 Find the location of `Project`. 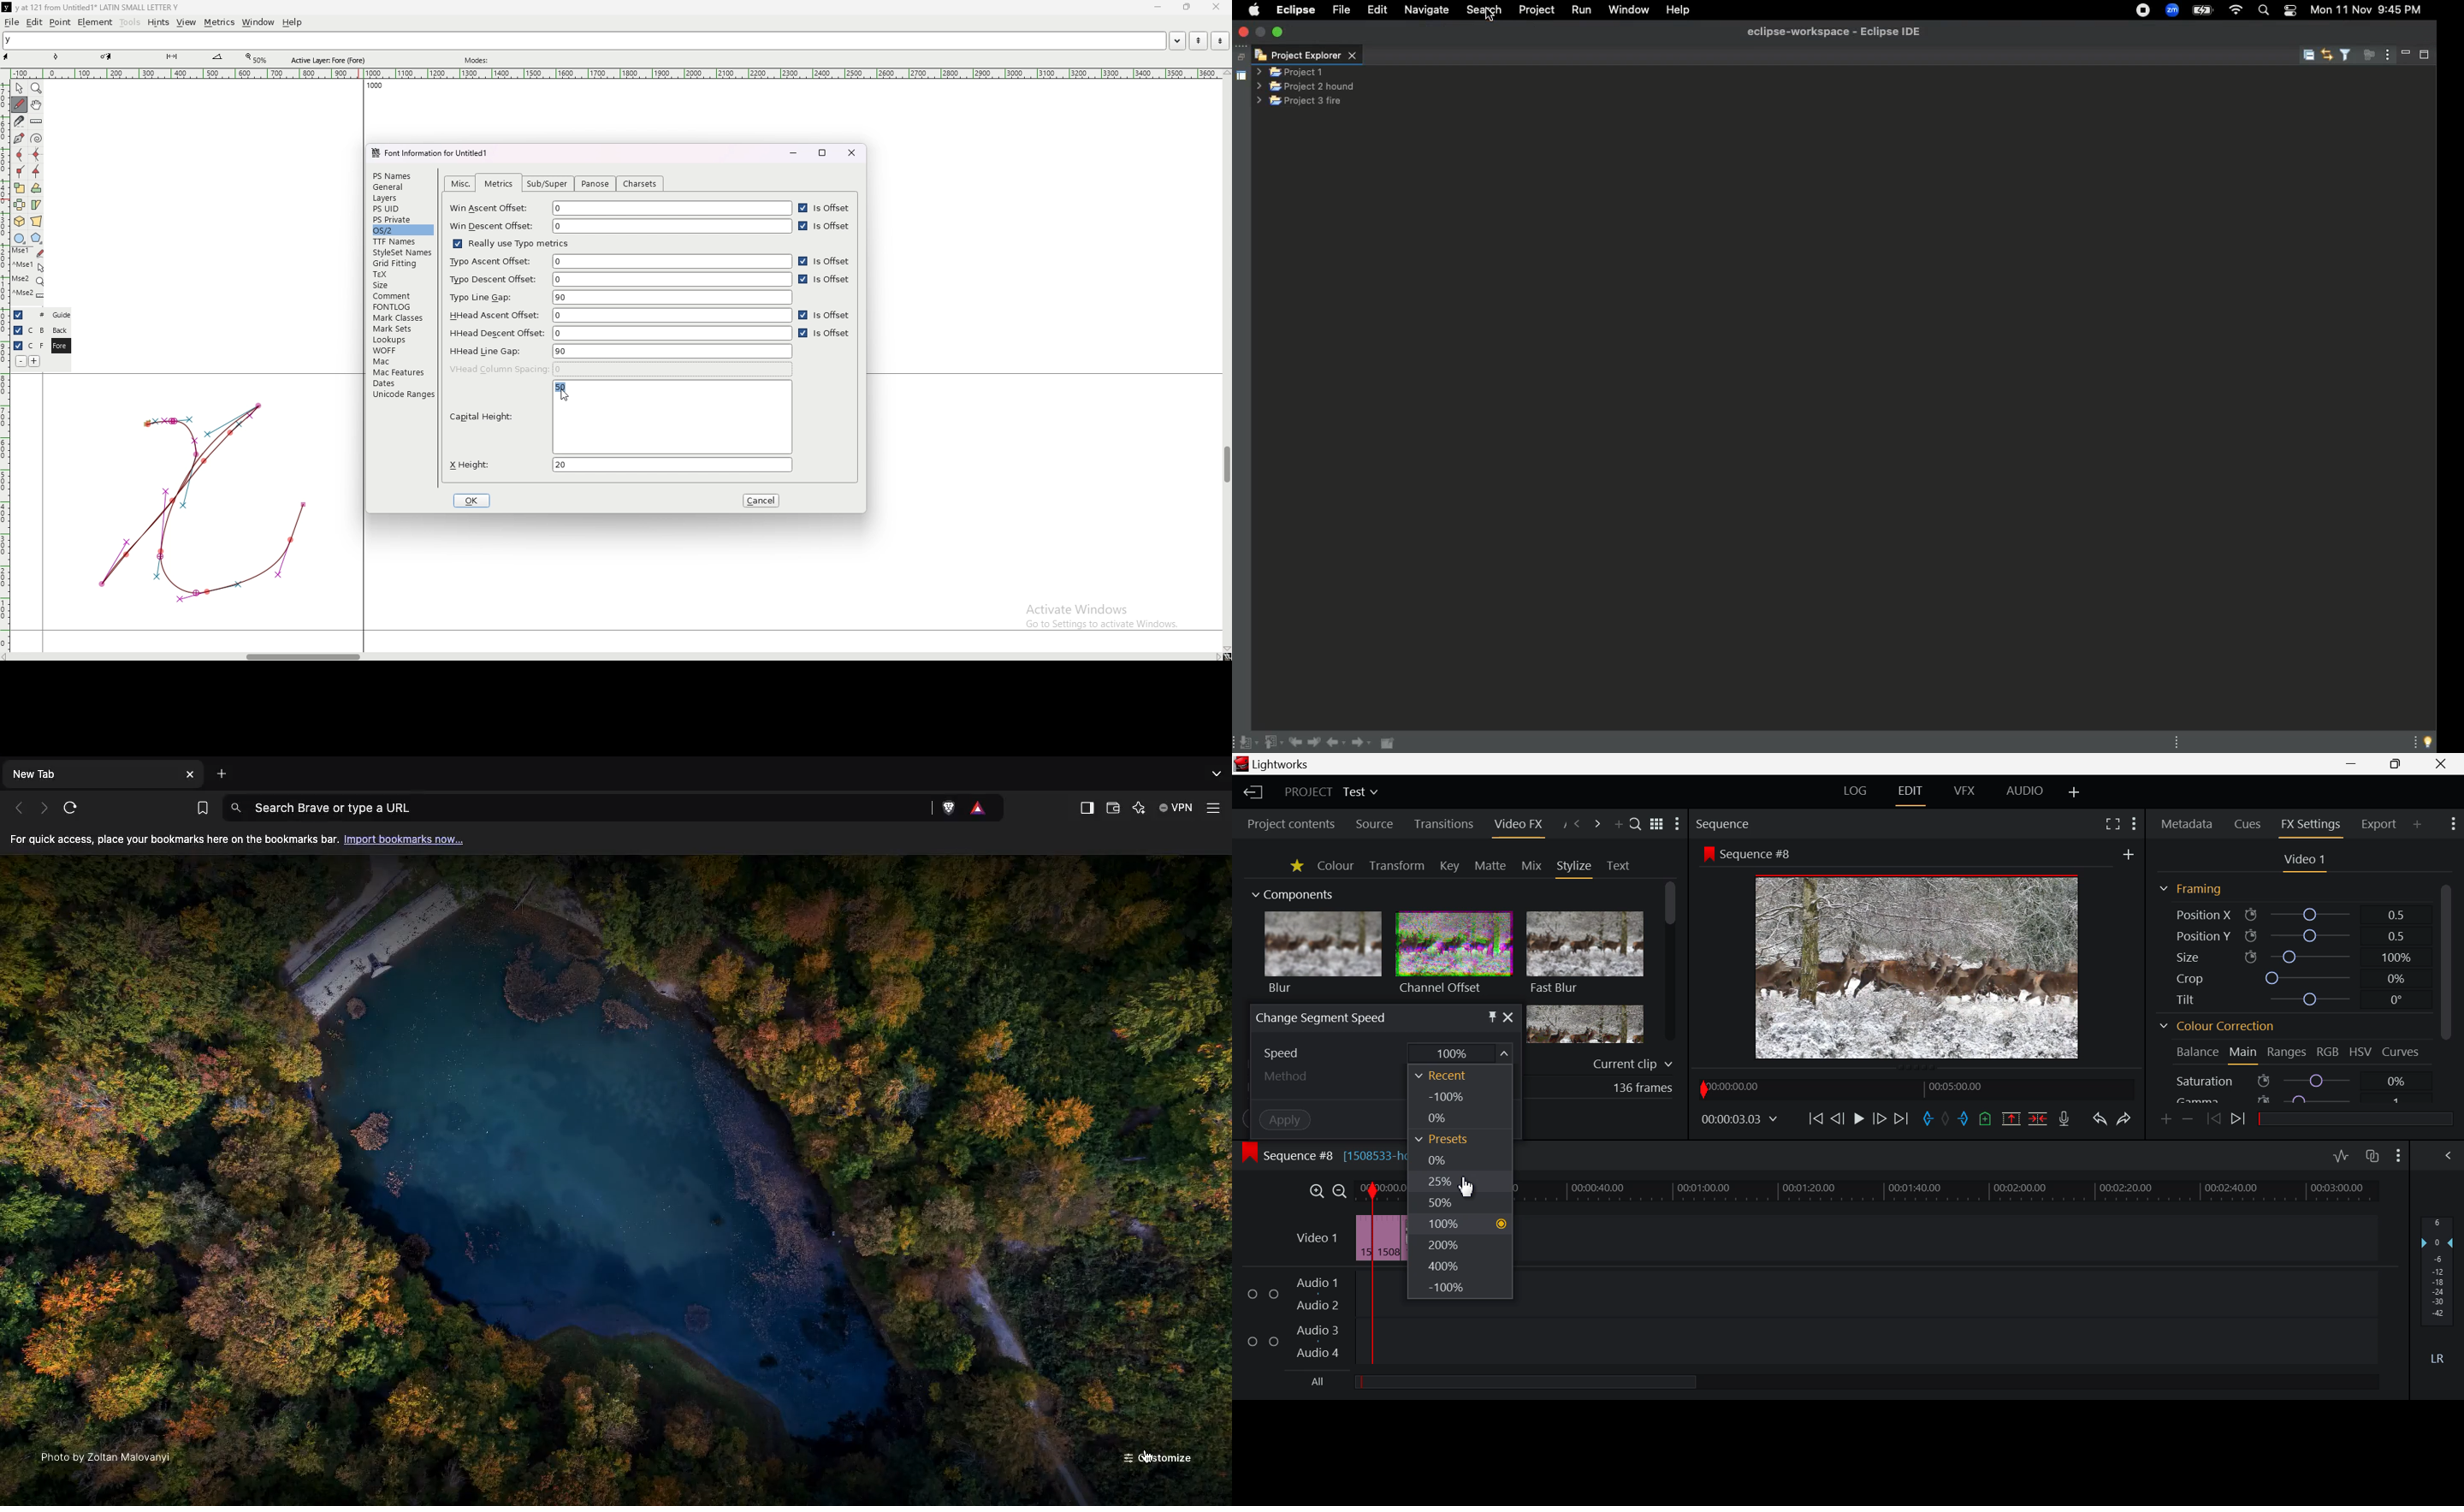

Project is located at coordinates (1540, 10).